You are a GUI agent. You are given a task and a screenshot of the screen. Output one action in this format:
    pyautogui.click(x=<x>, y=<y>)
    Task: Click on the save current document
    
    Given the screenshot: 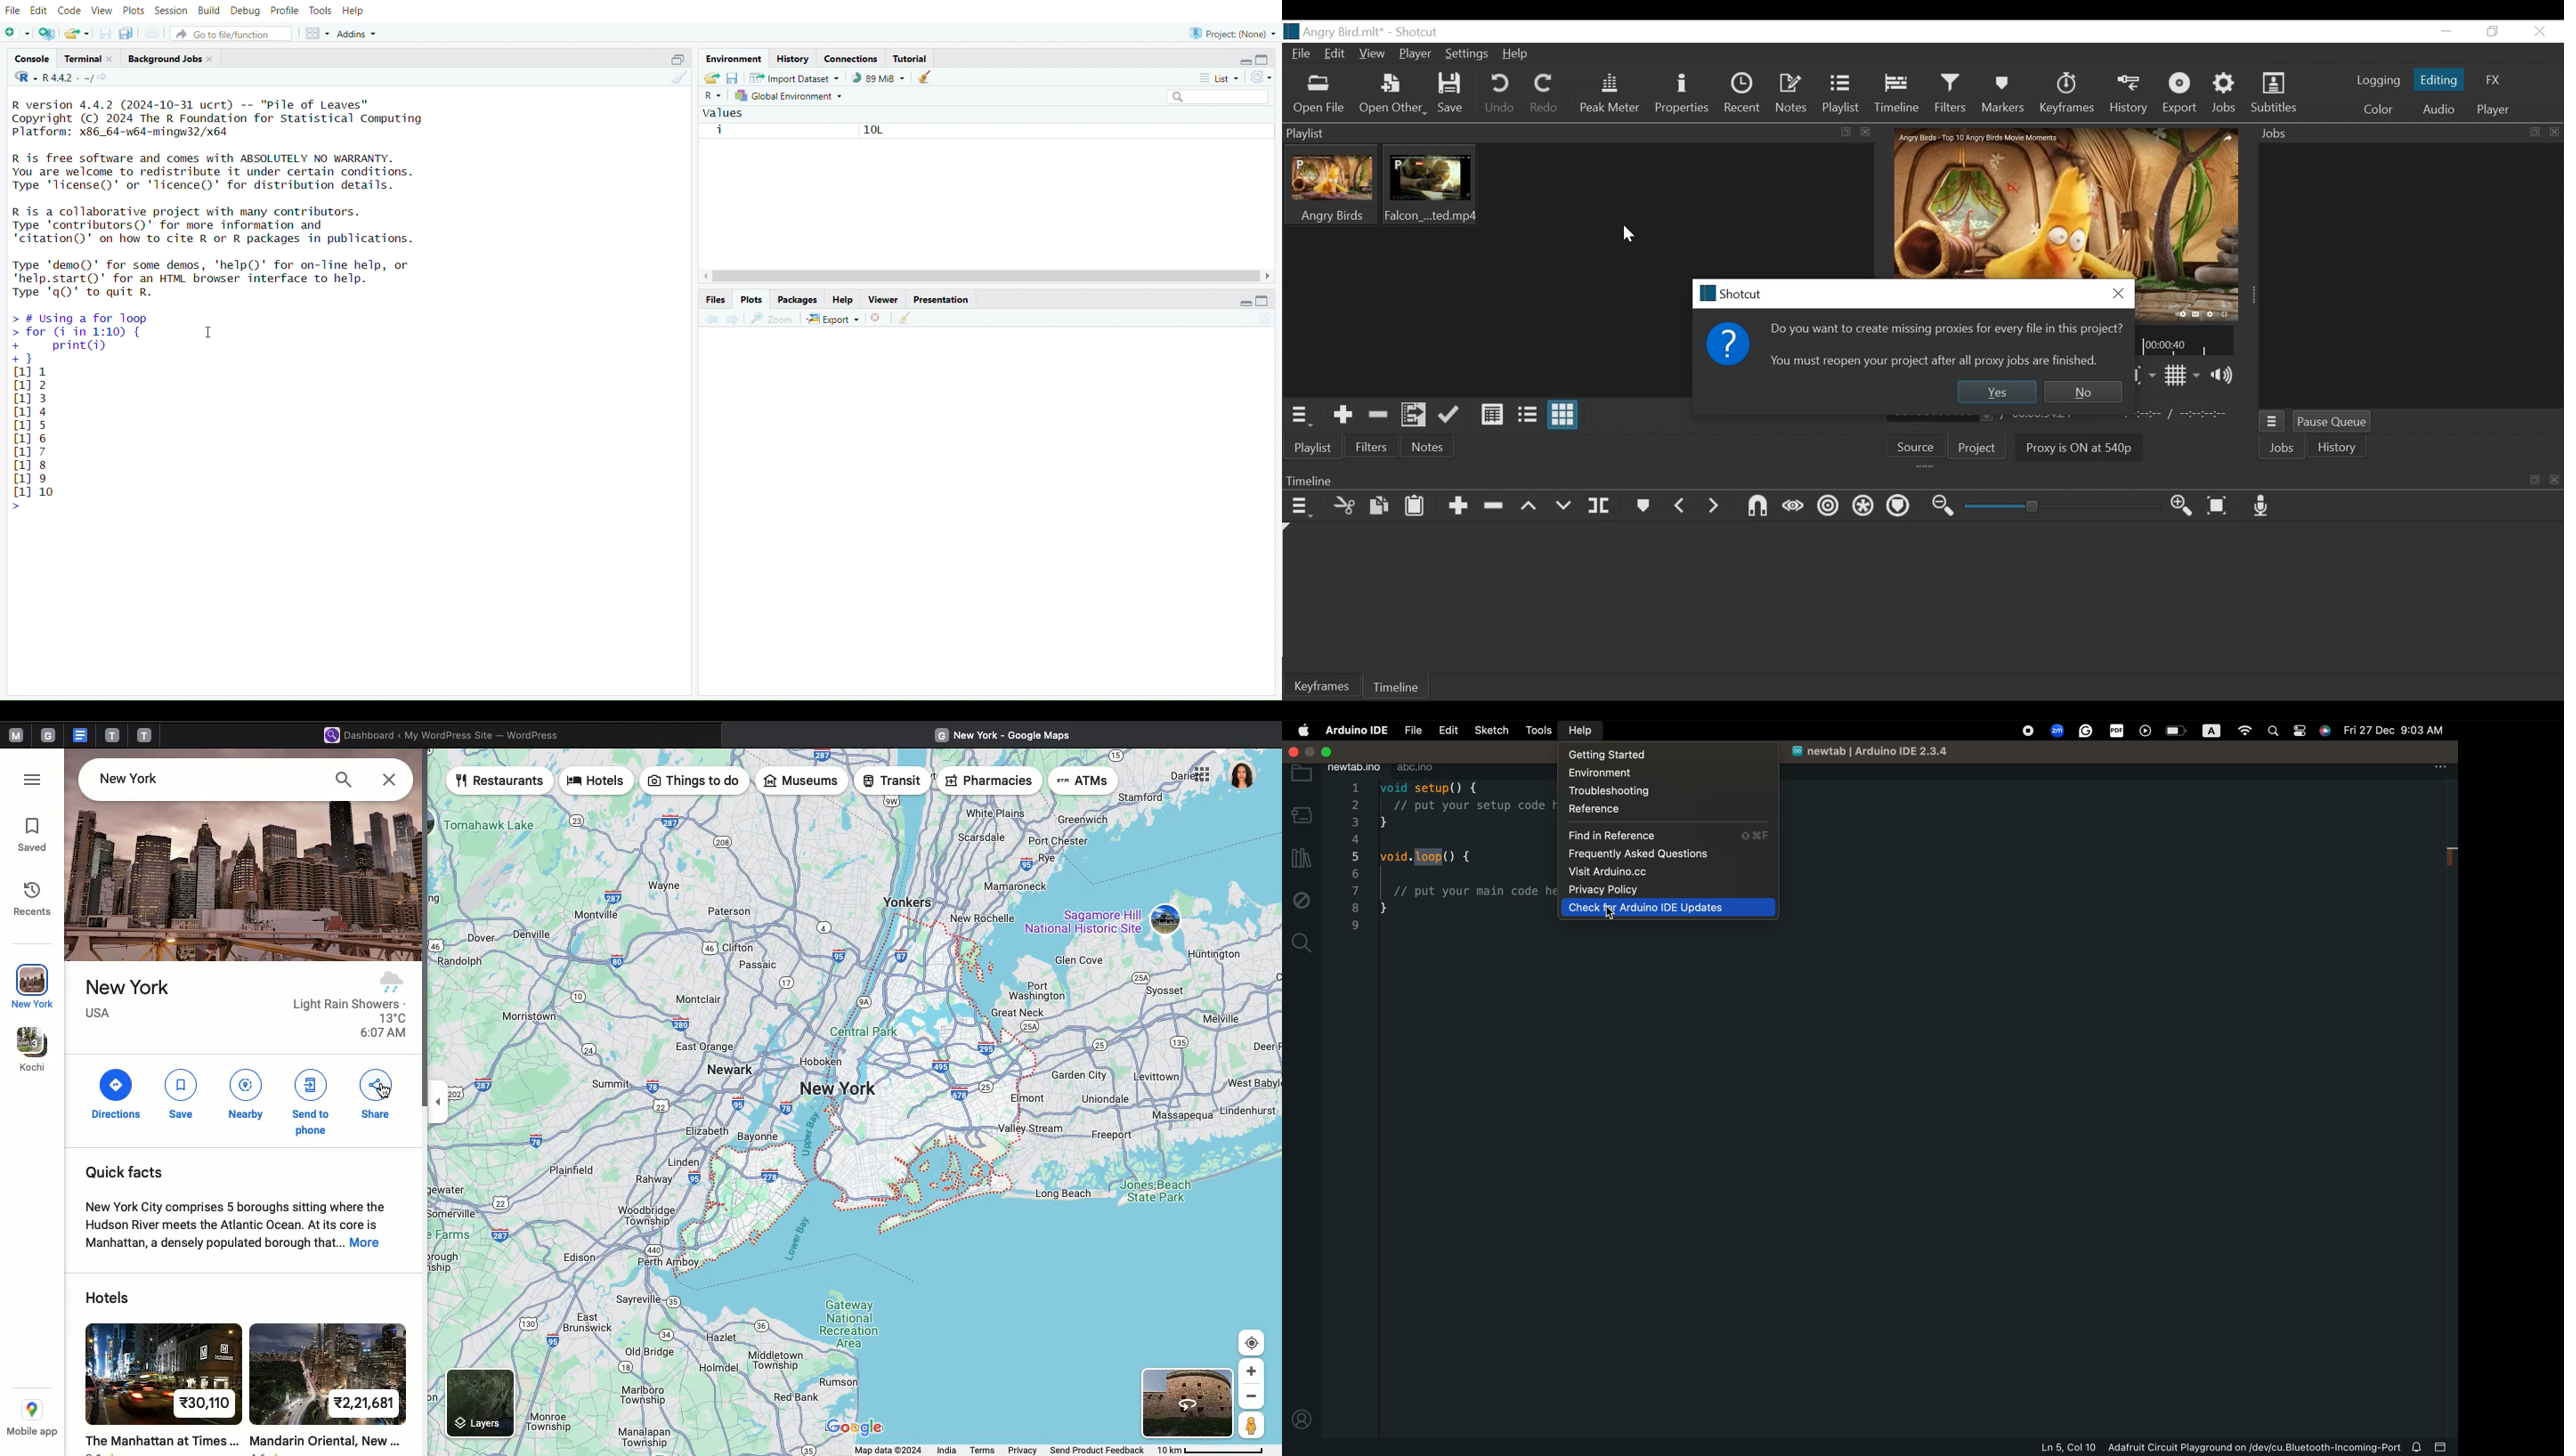 What is the action you would take?
    pyautogui.click(x=105, y=34)
    